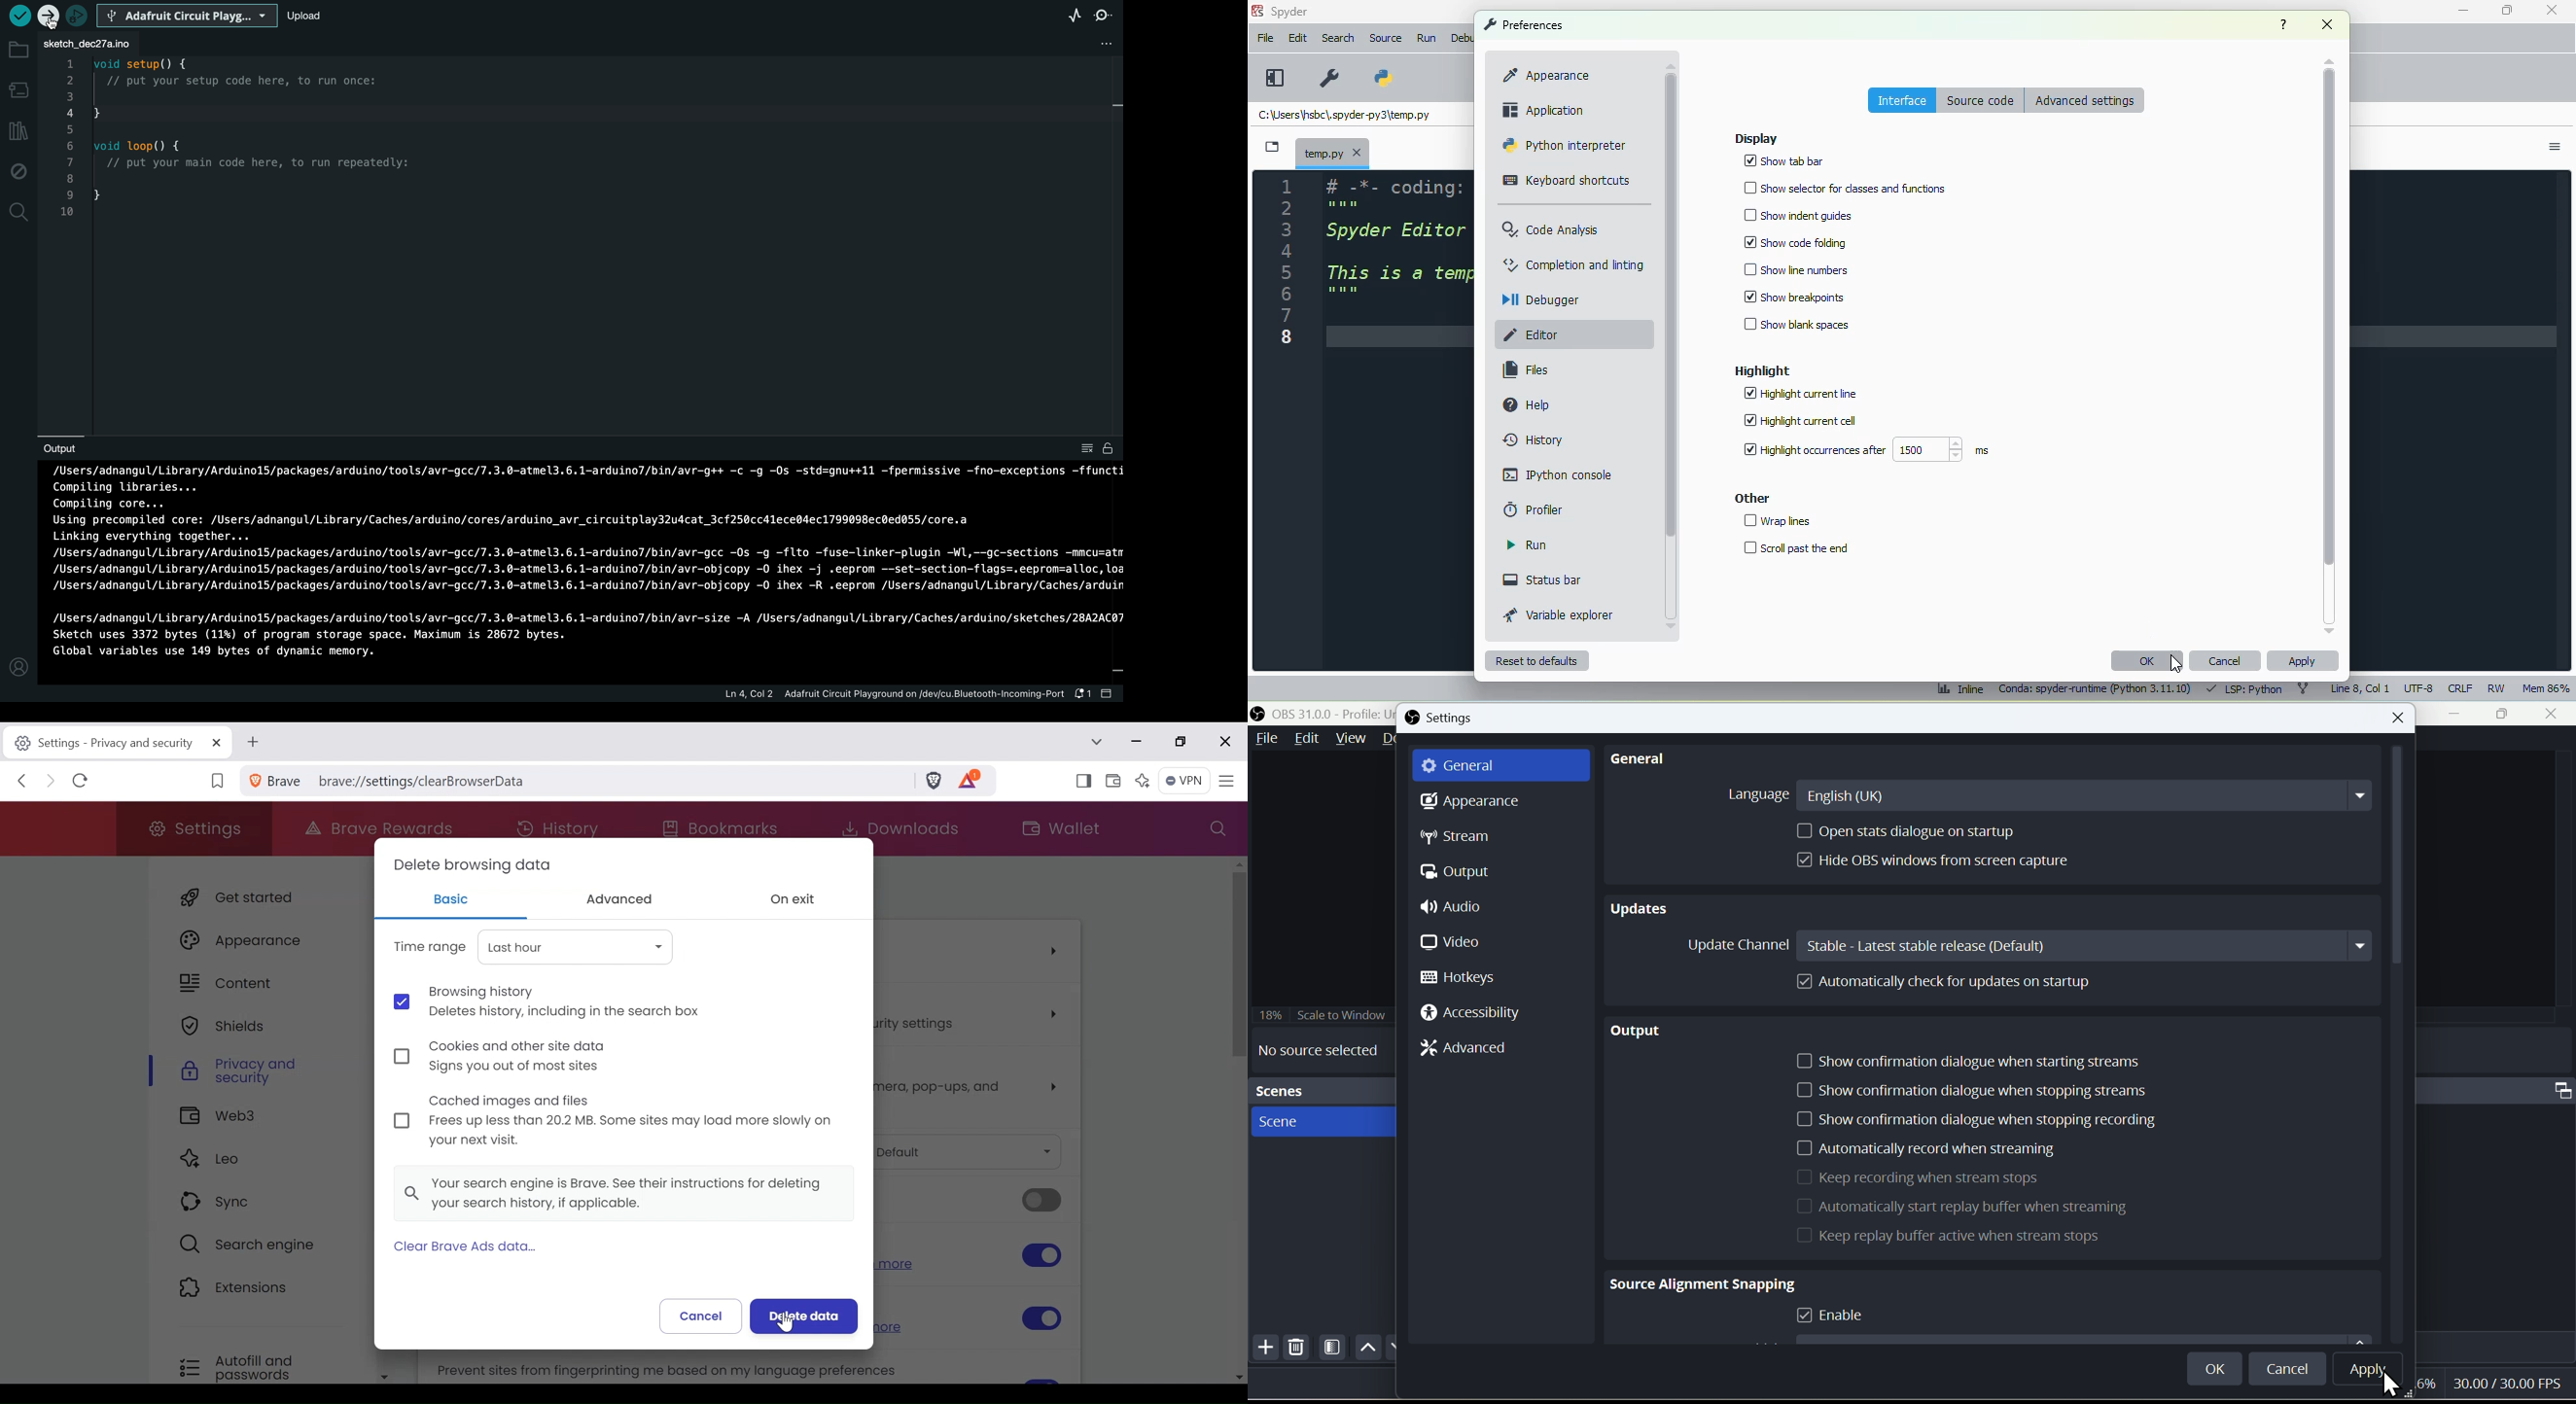  What do you see at coordinates (1535, 439) in the screenshot?
I see `history` at bounding box center [1535, 439].